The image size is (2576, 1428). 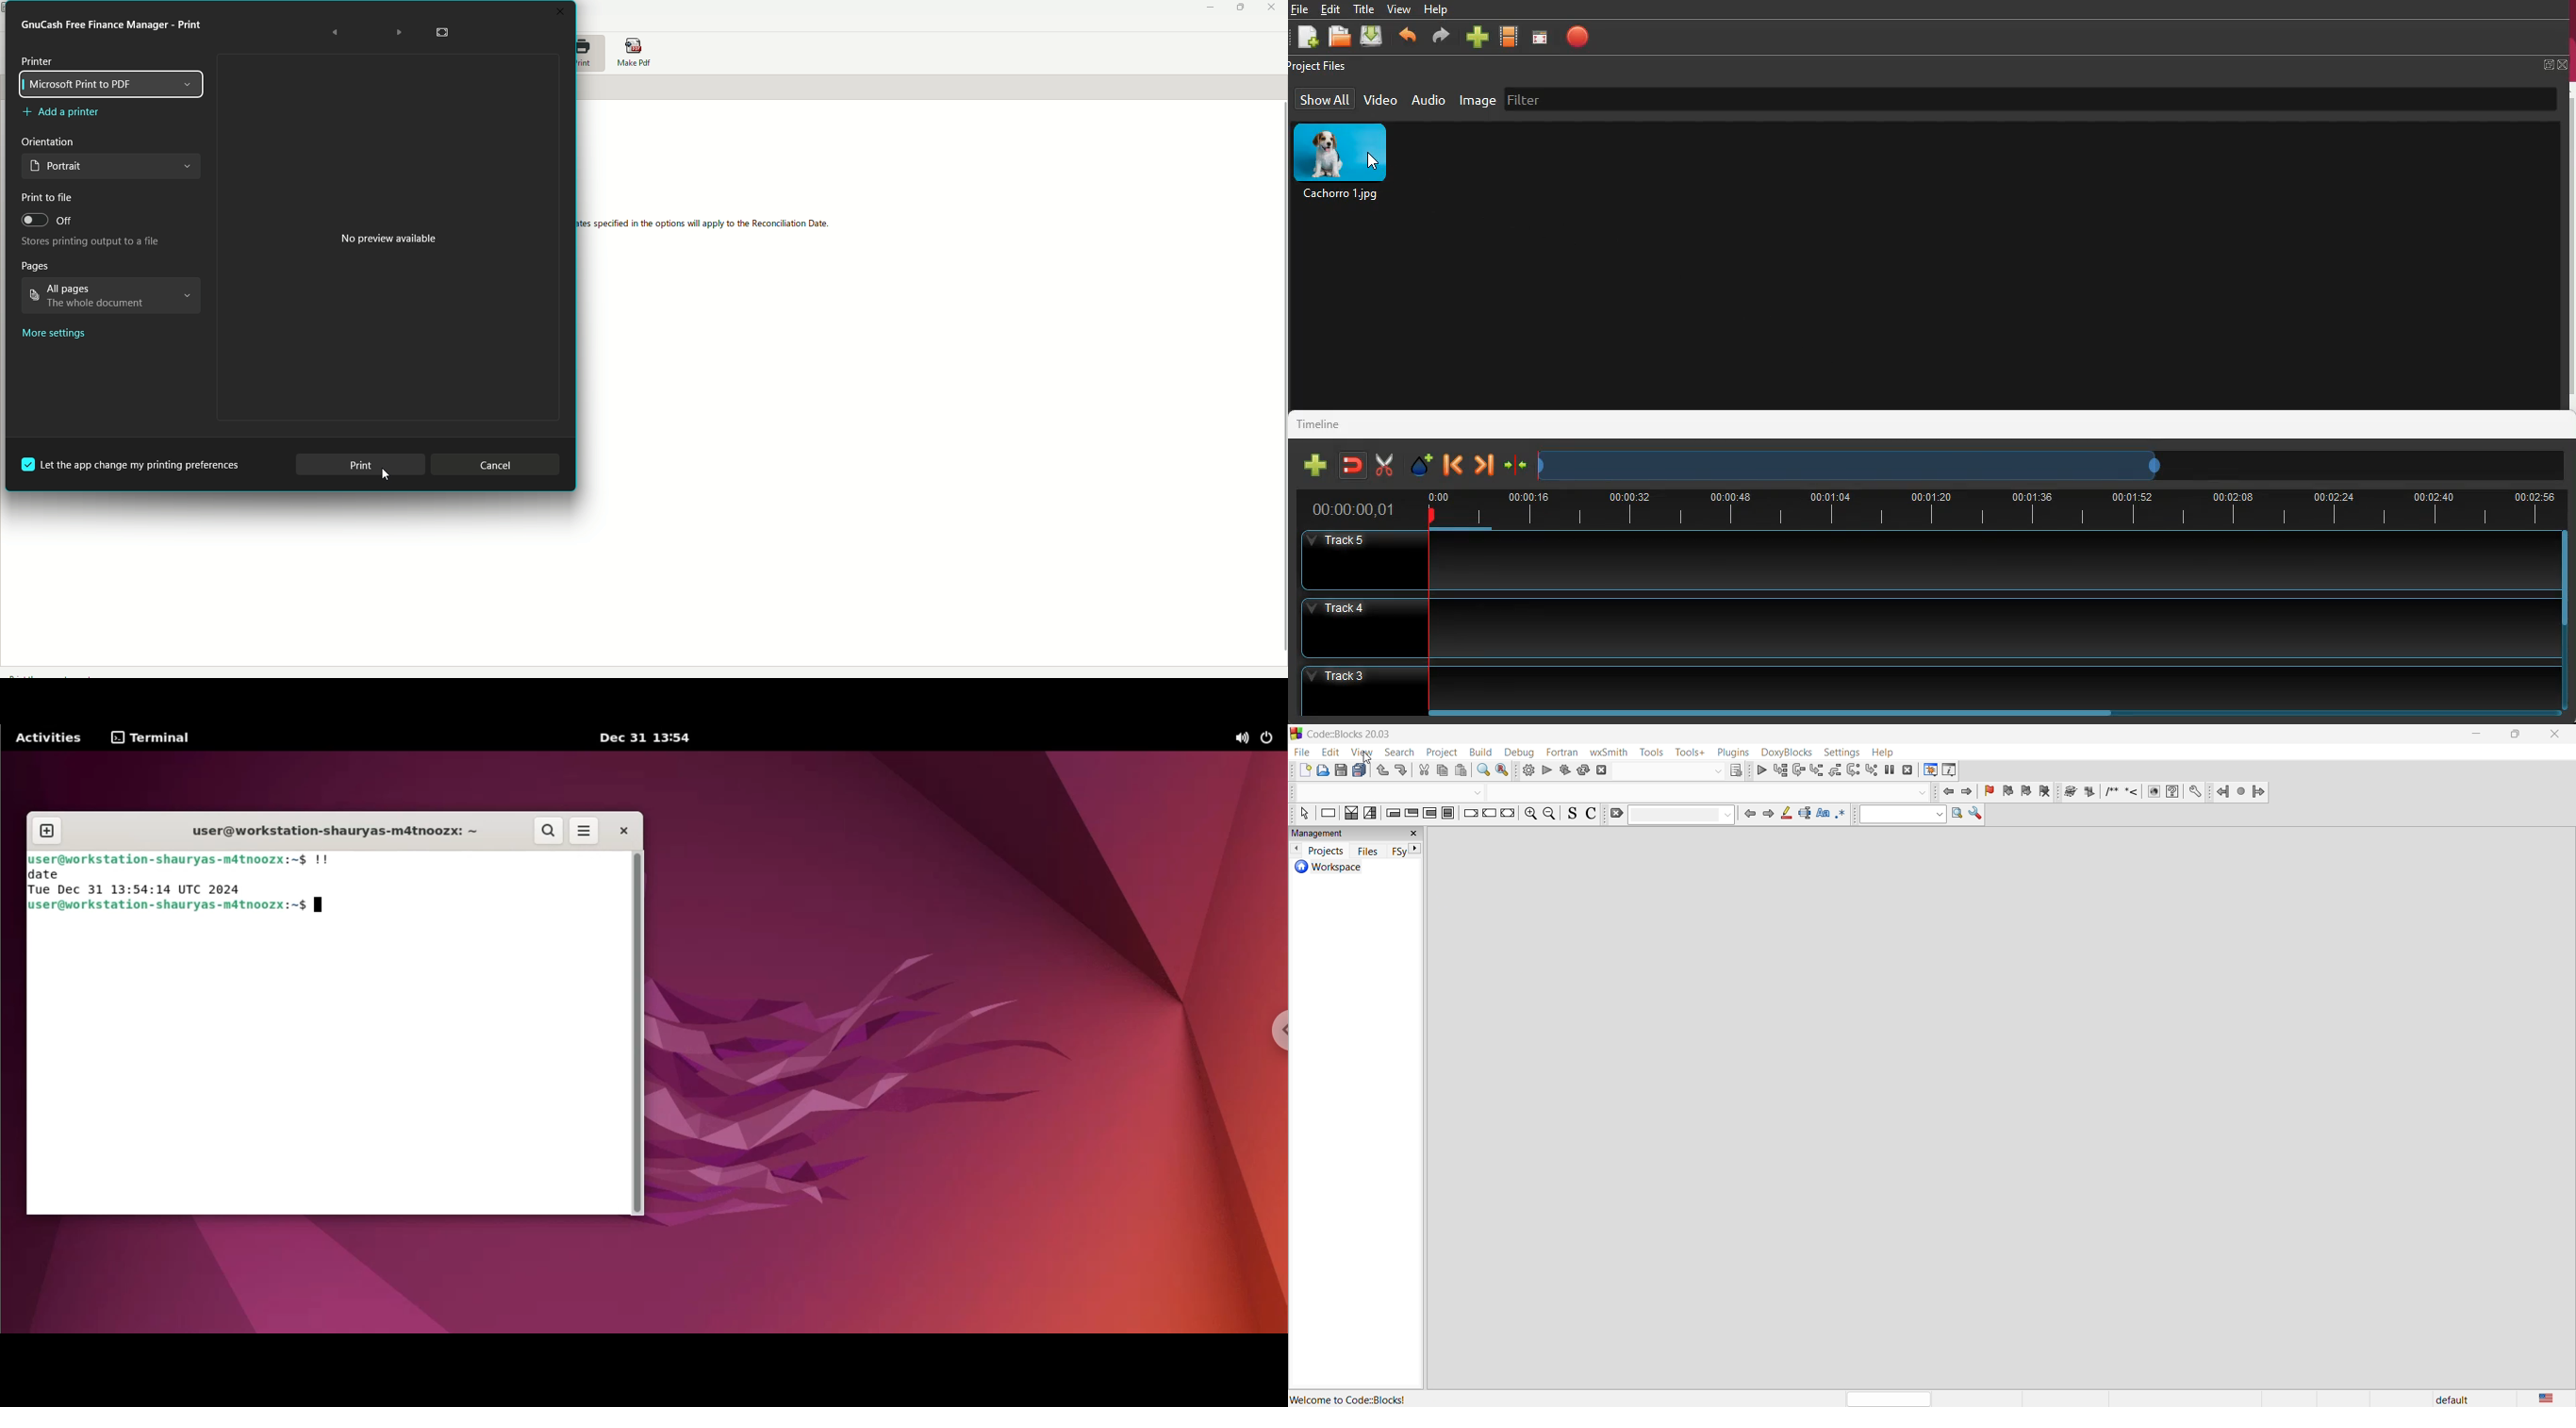 What do you see at coordinates (1563, 752) in the screenshot?
I see `fortran` at bounding box center [1563, 752].